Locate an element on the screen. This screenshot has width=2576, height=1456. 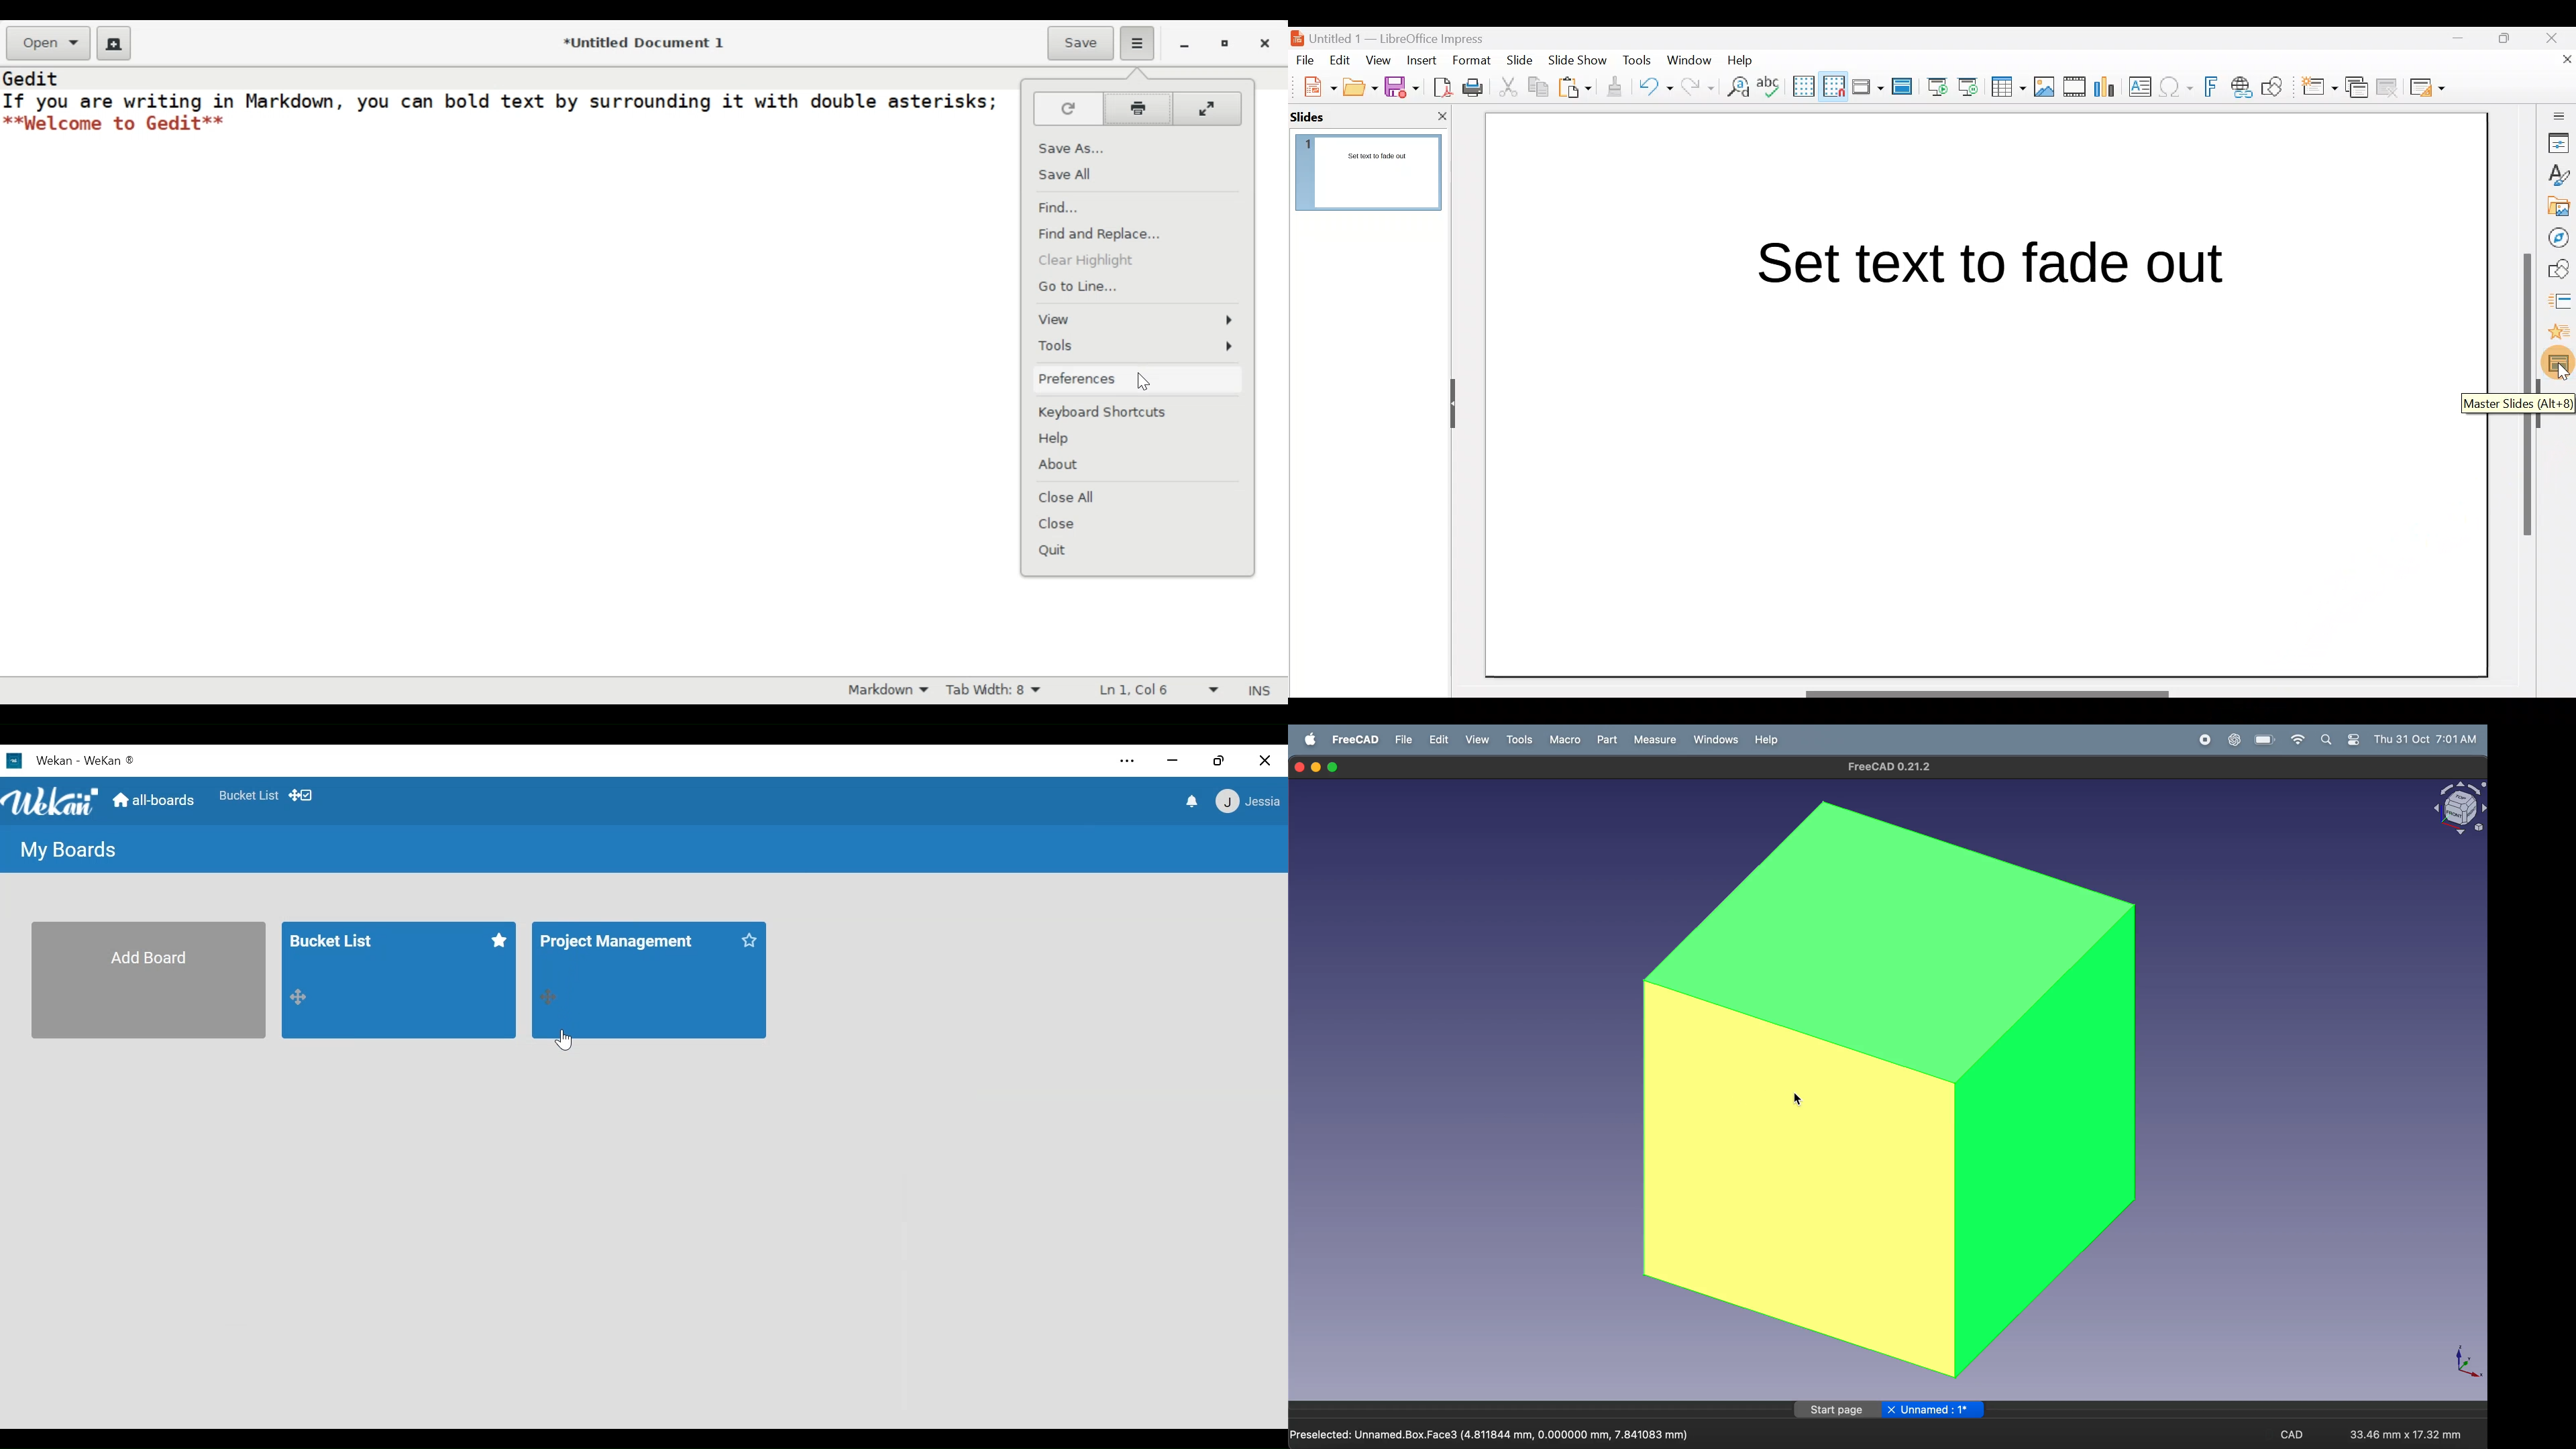
Snap to grid is located at coordinates (1831, 86).